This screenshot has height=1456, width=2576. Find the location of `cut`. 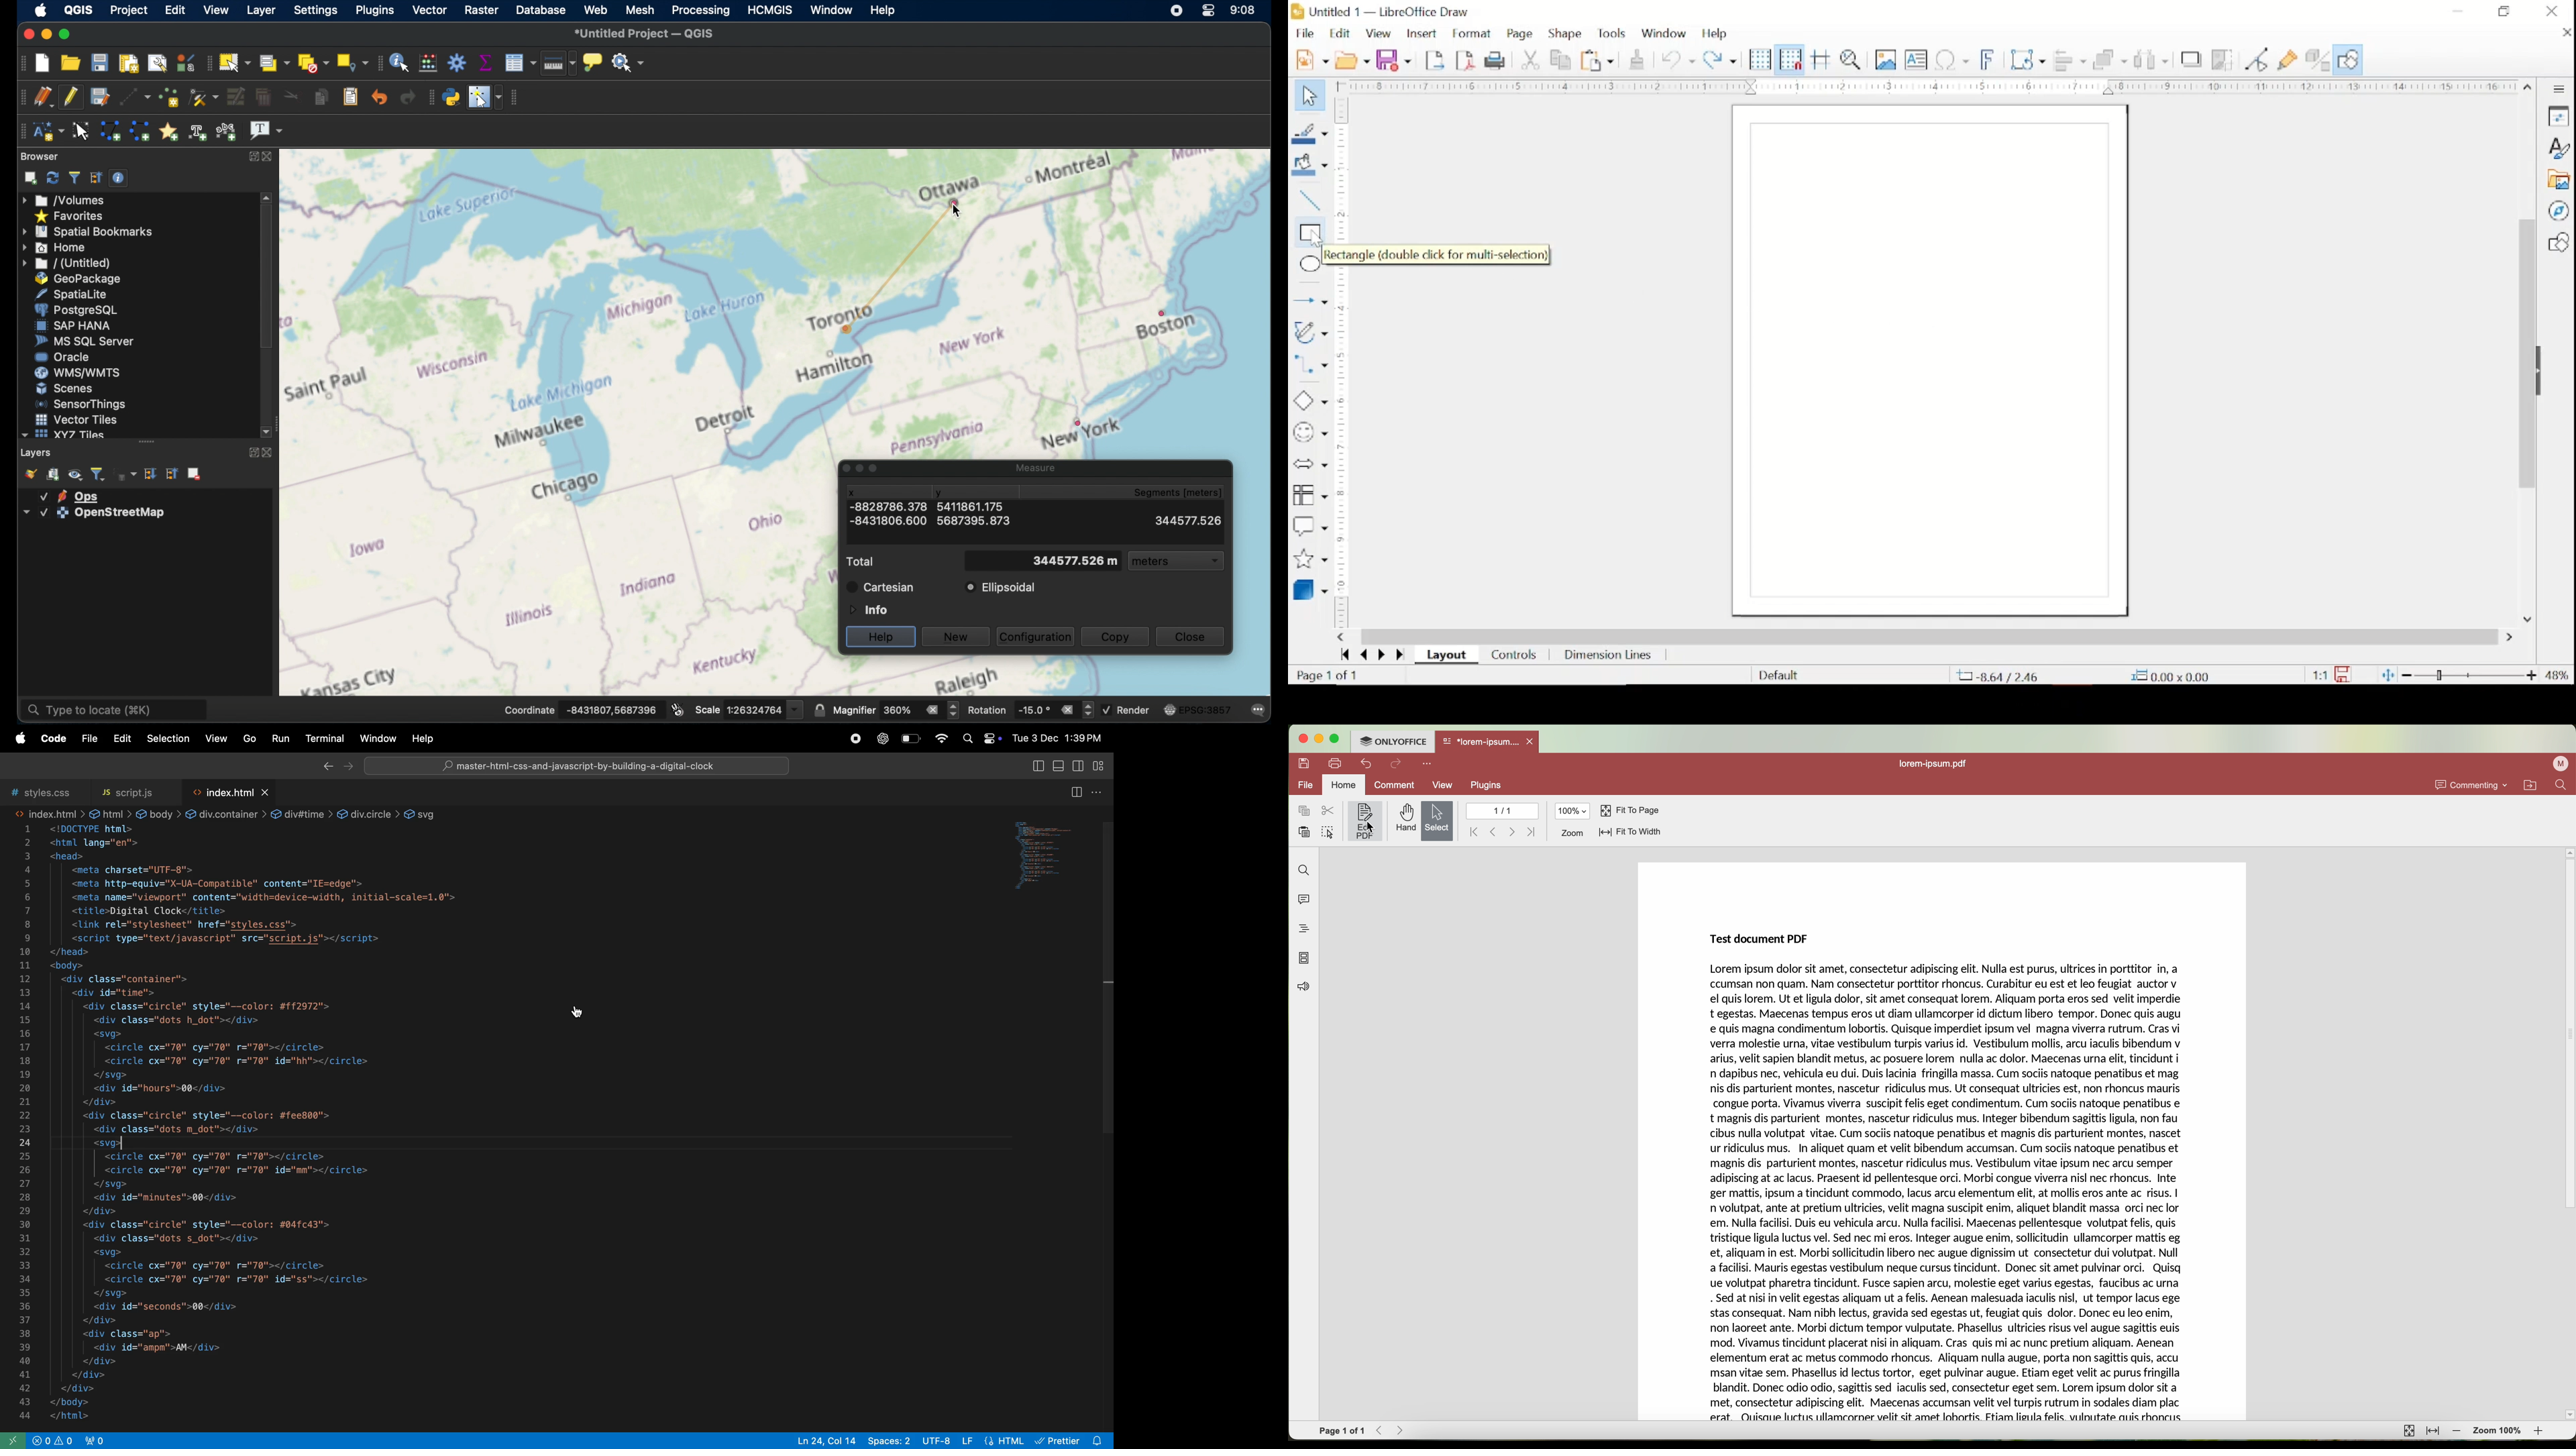

cut is located at coordinates (1532, 59).